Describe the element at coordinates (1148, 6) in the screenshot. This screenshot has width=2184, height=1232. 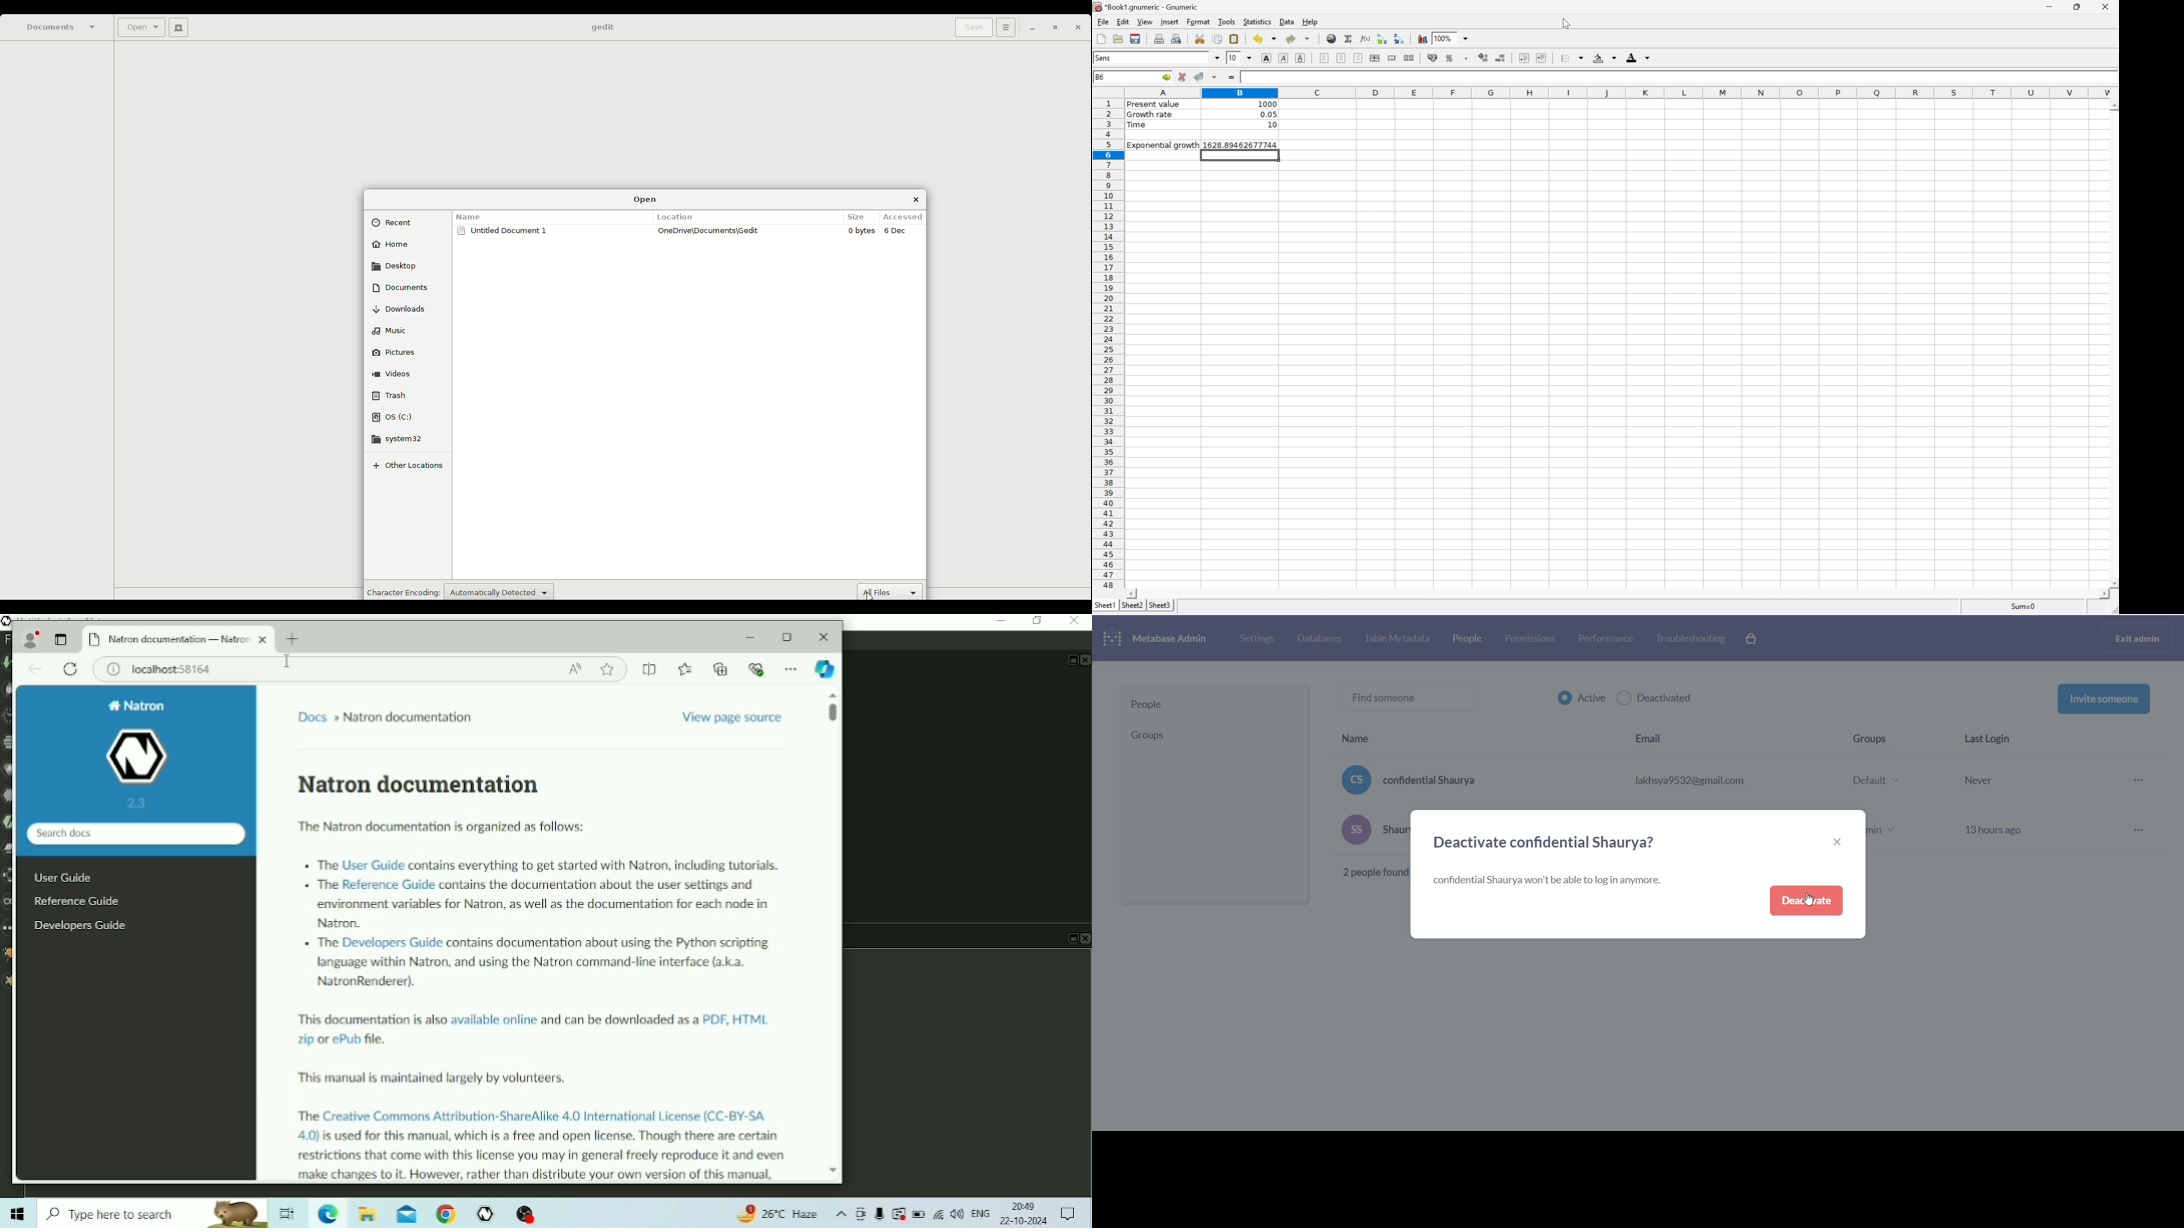
I see `*Book1.gnumeric - Gnumeric` at that location.